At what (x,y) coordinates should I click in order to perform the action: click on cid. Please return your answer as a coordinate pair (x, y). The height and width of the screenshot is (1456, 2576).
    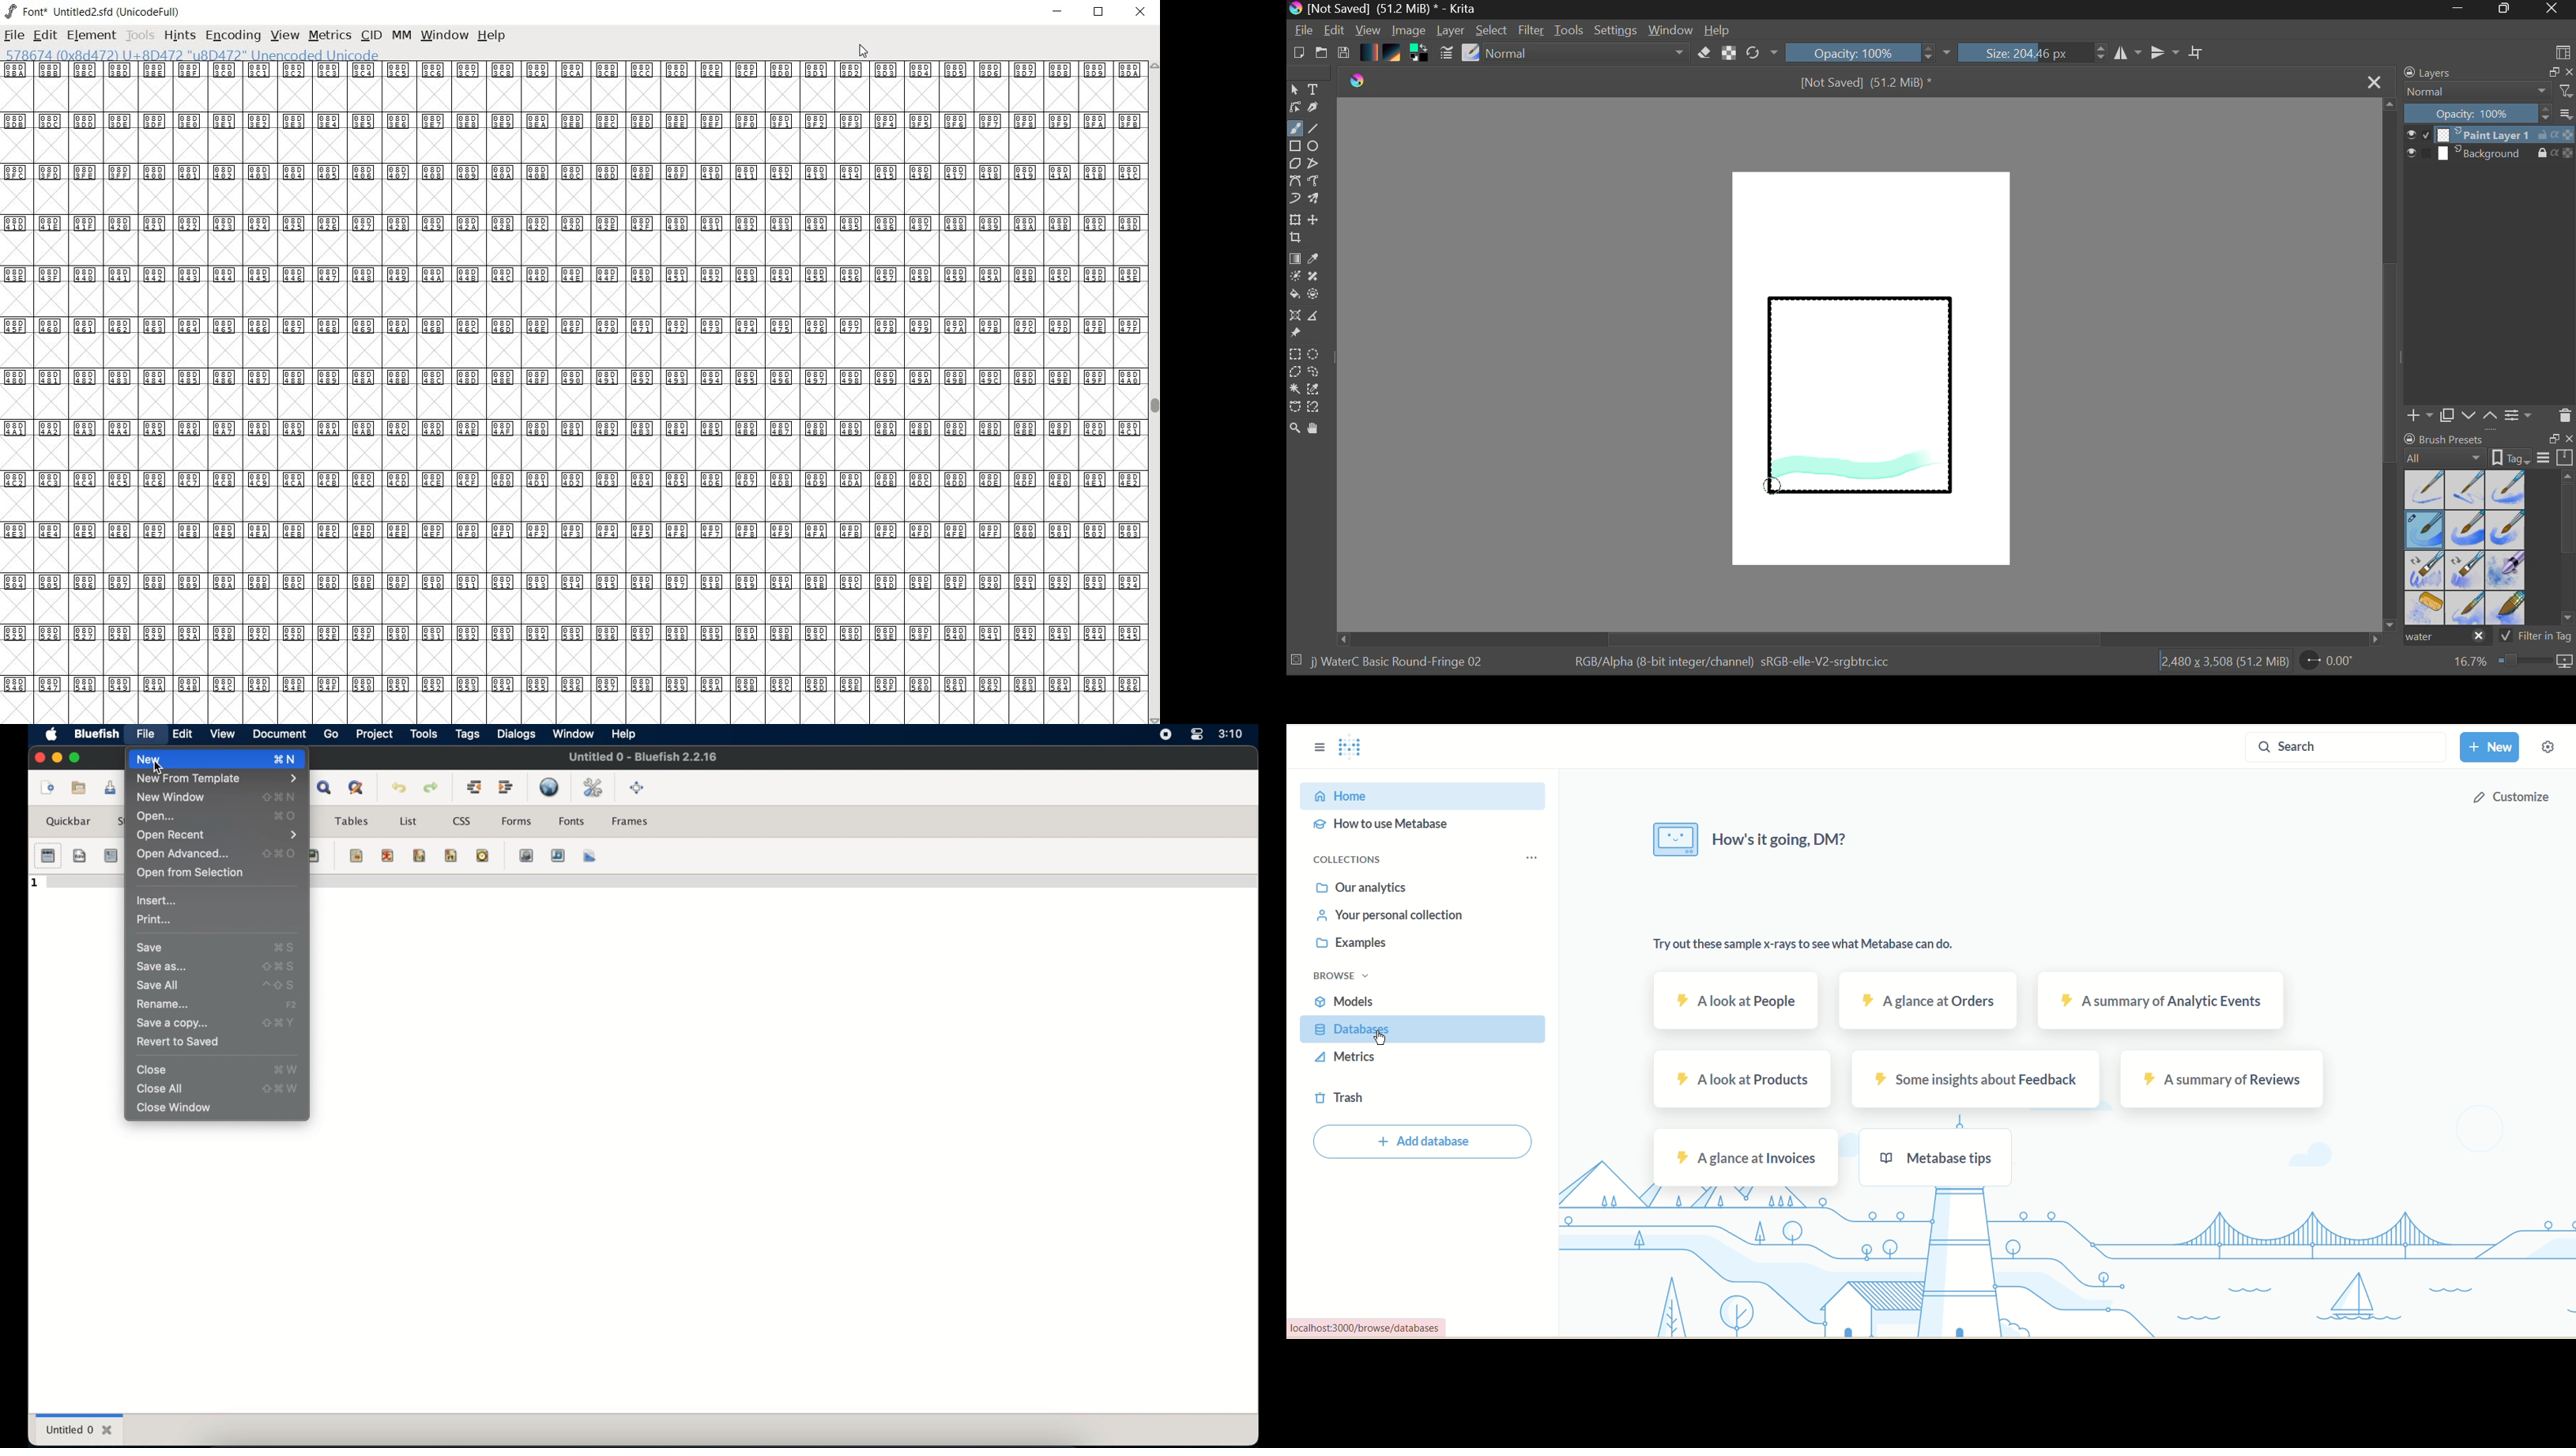
    Looking at the image, I should click on (370, 35).